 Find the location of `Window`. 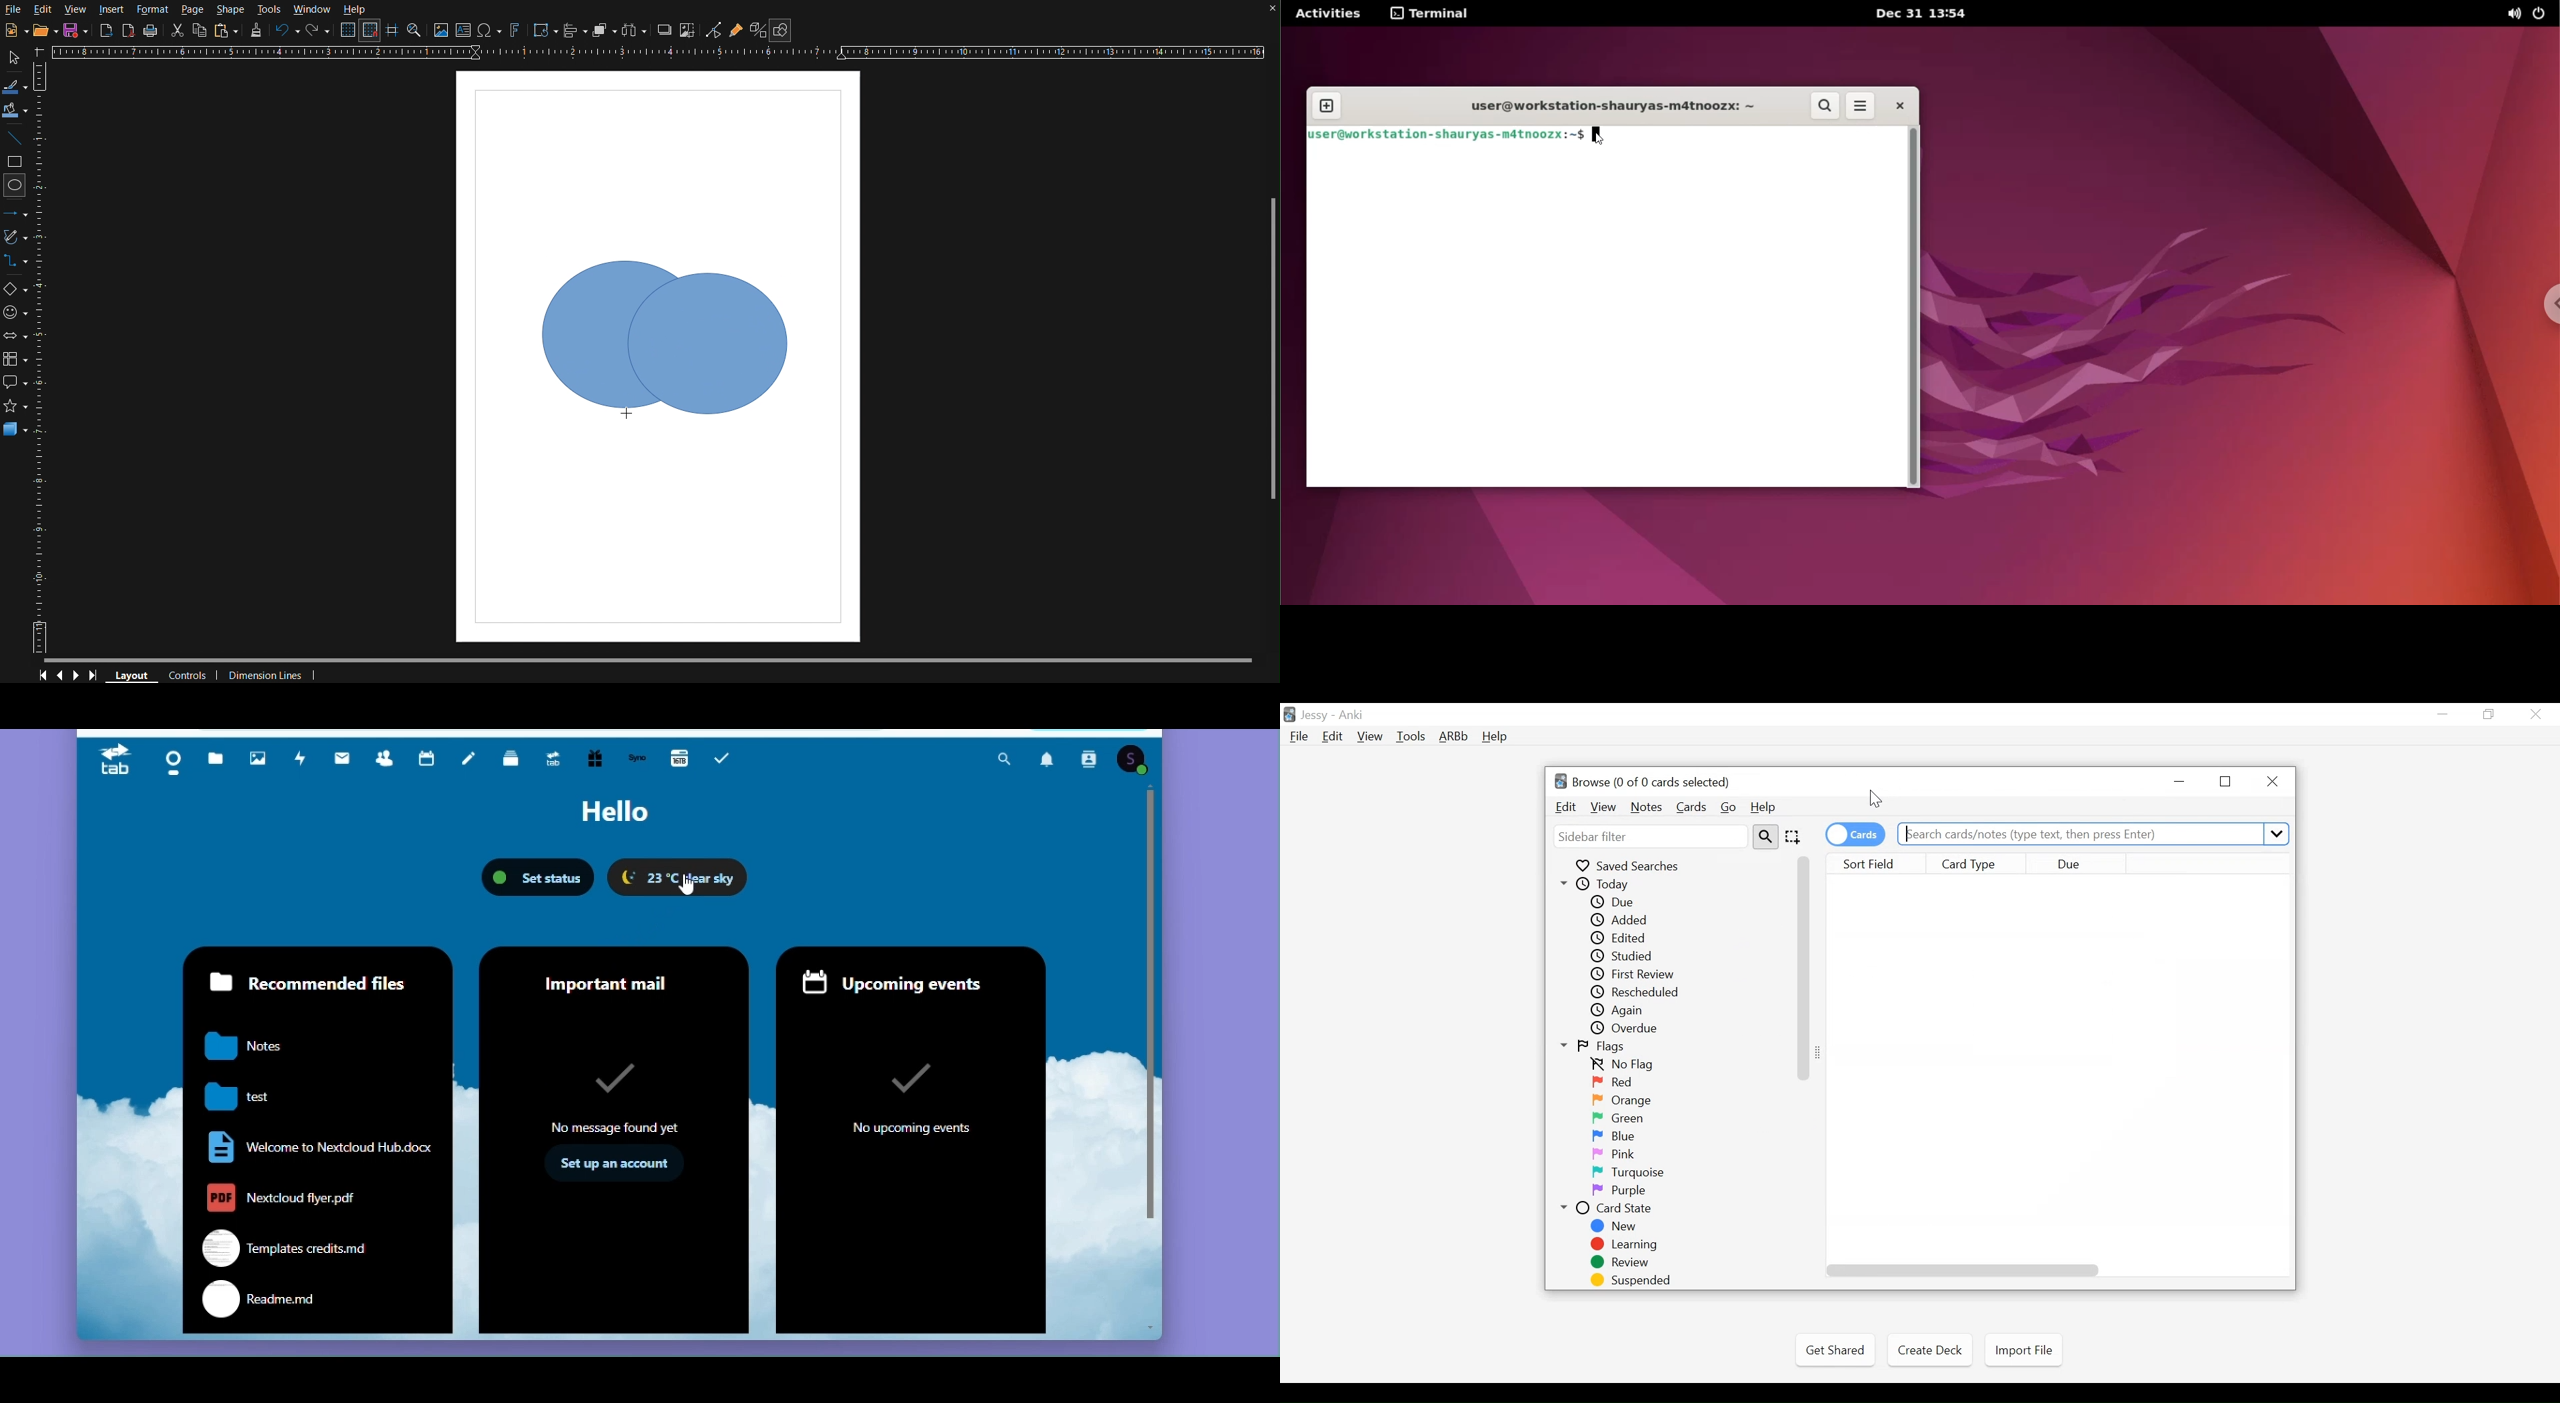

Window is located at coordinates (312, 9).